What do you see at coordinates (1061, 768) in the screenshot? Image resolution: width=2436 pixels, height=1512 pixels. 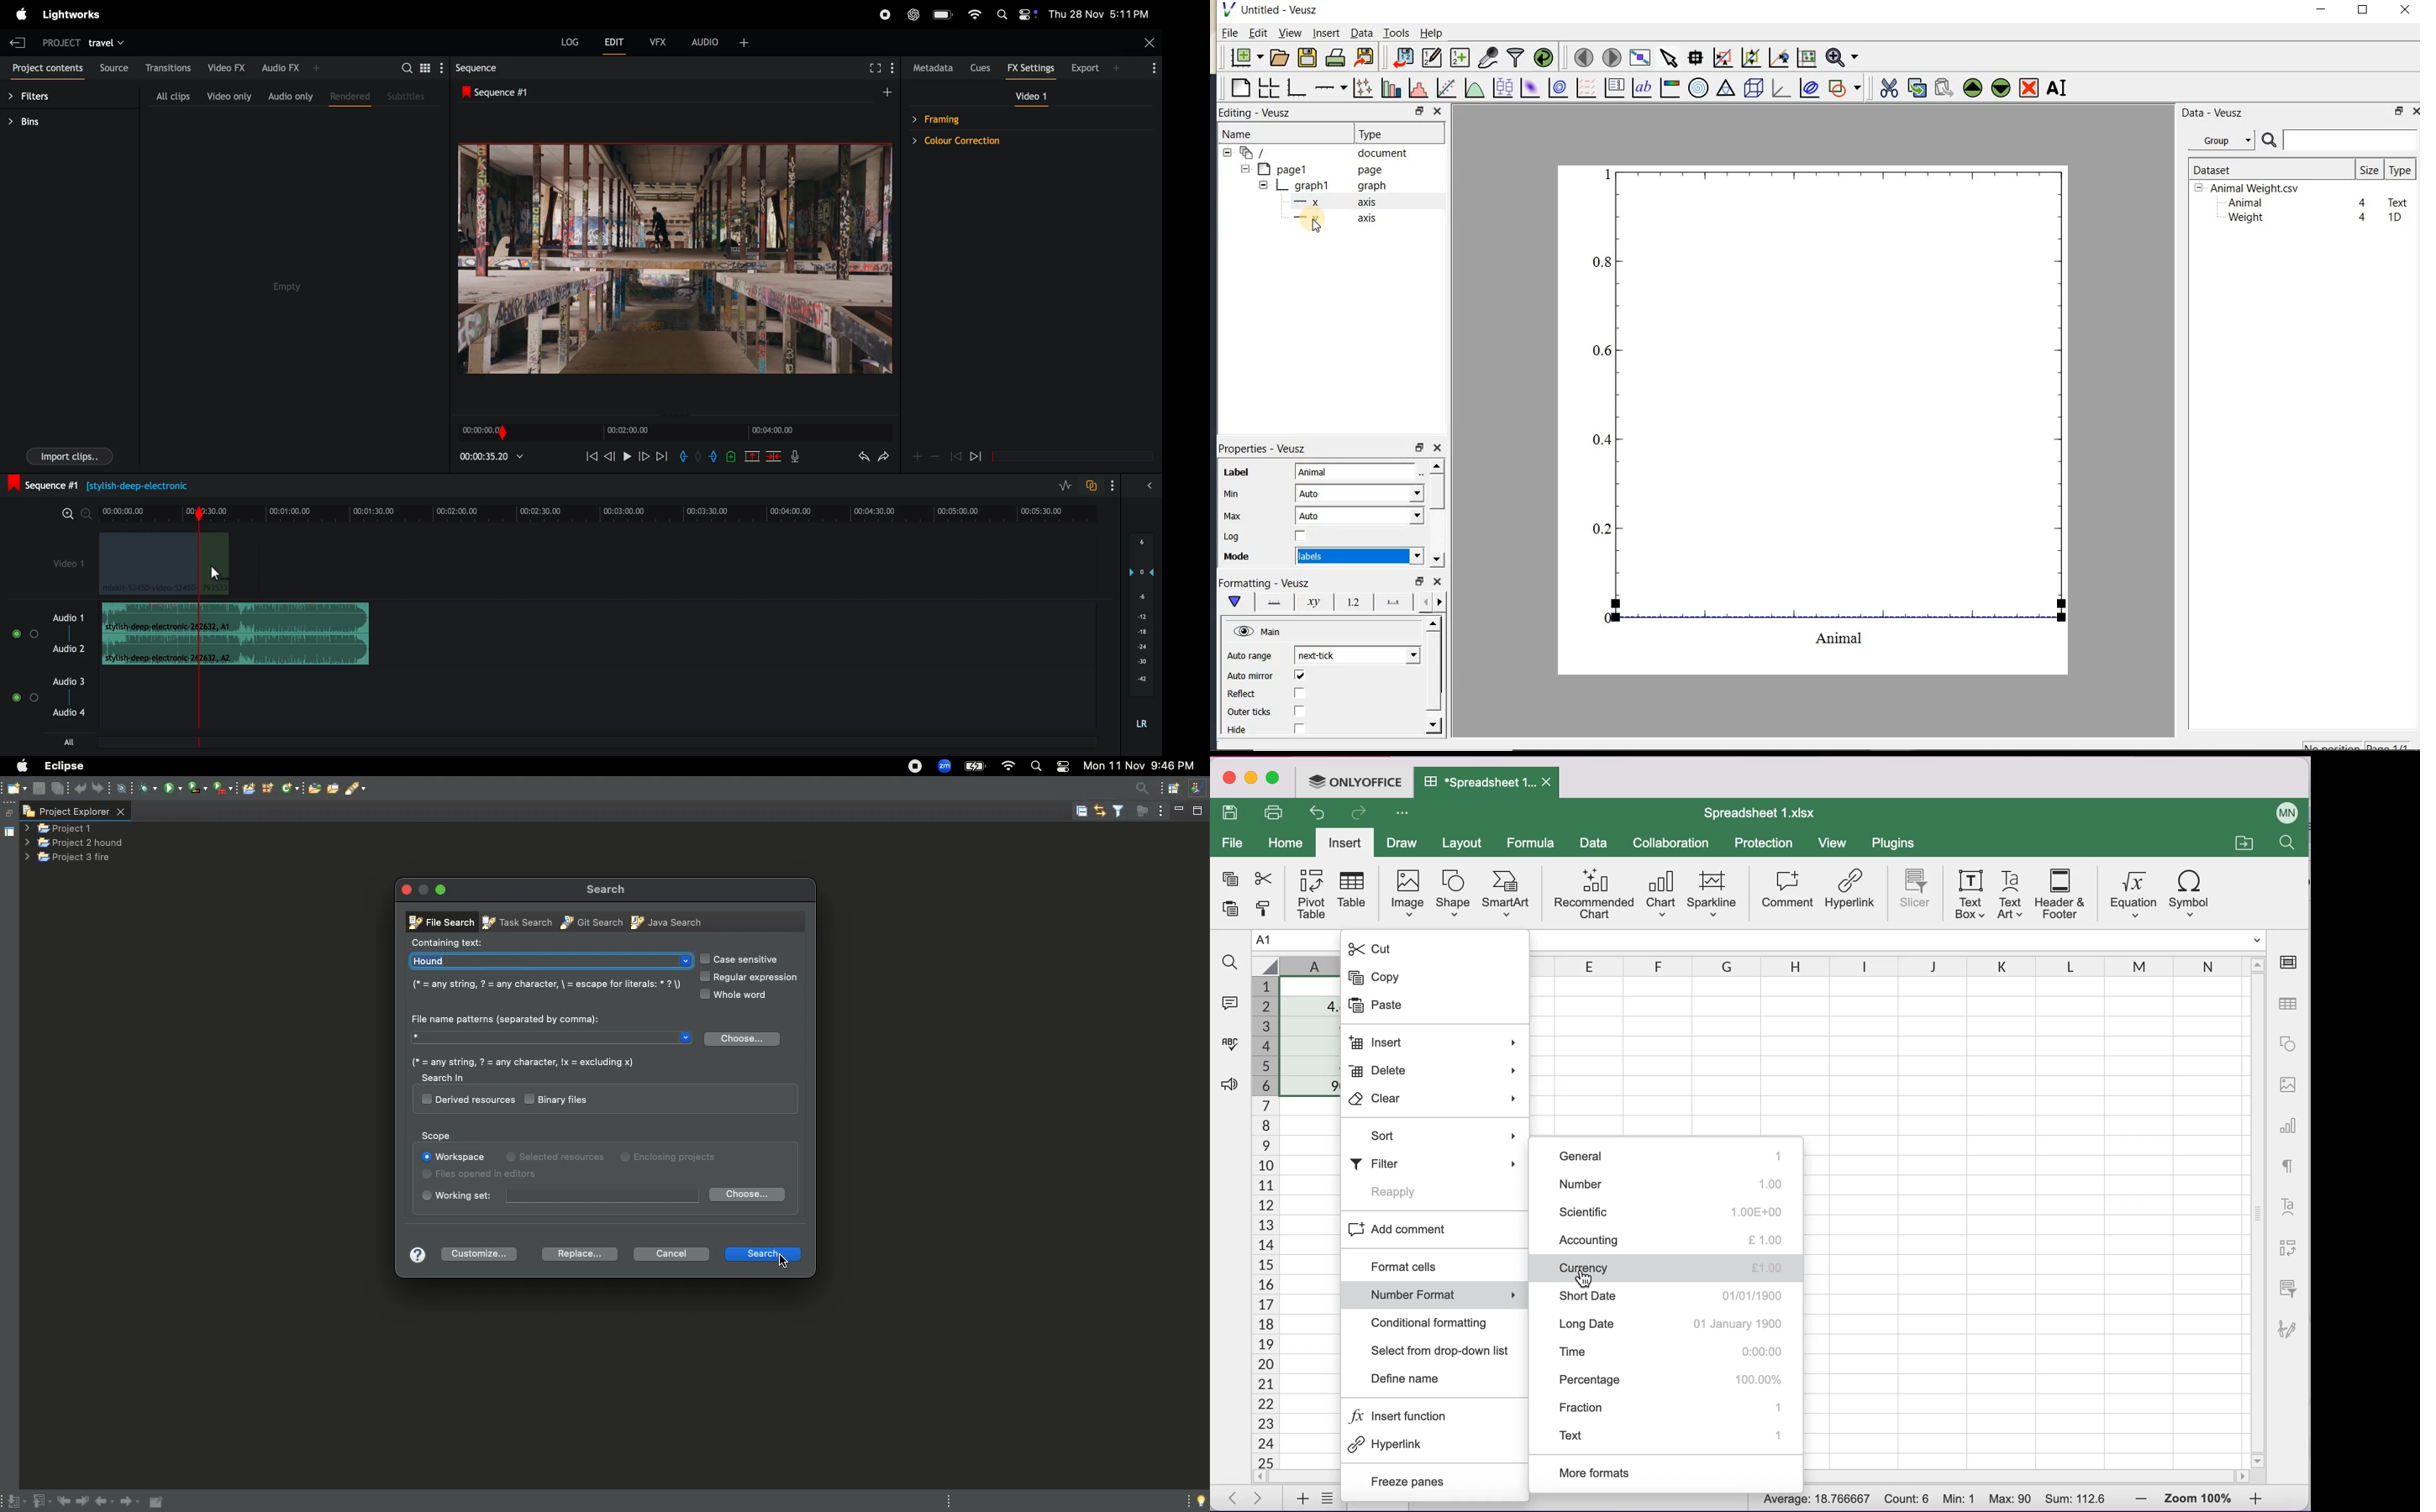 I see `Notification` at bounding box center [1061, 768].